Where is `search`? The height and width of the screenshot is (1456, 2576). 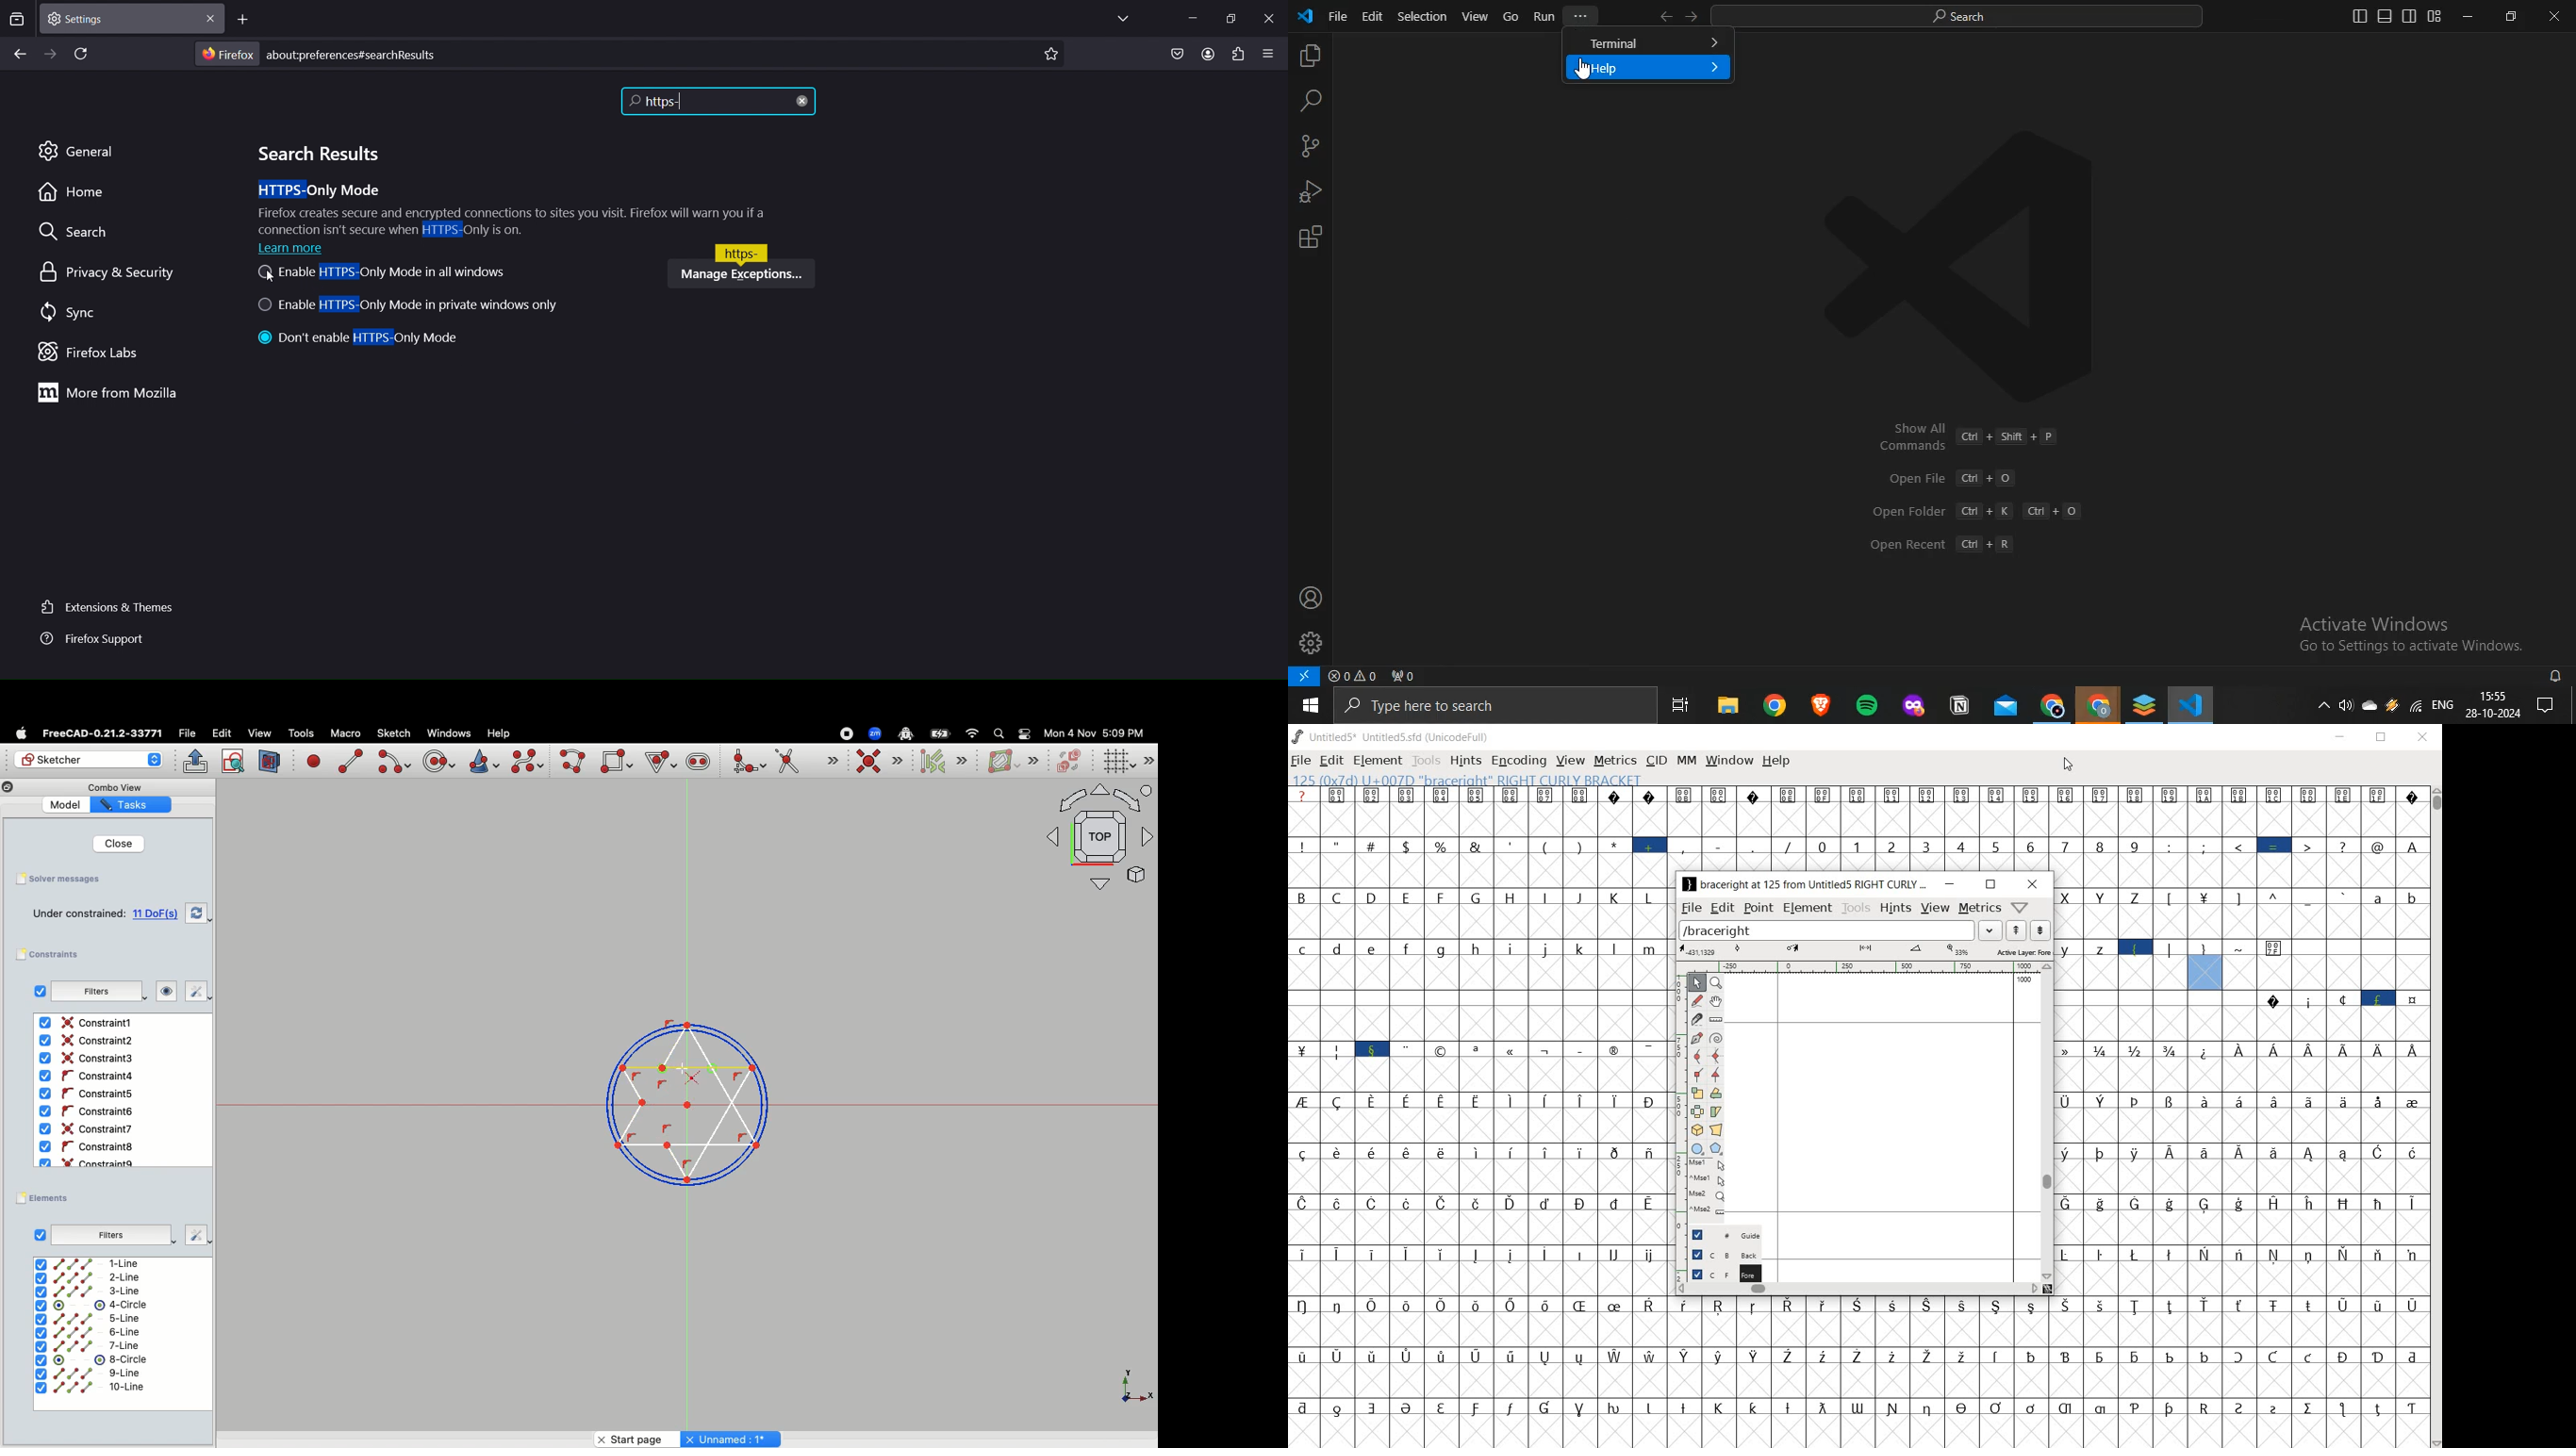 search is located at coordinates (80, 231).